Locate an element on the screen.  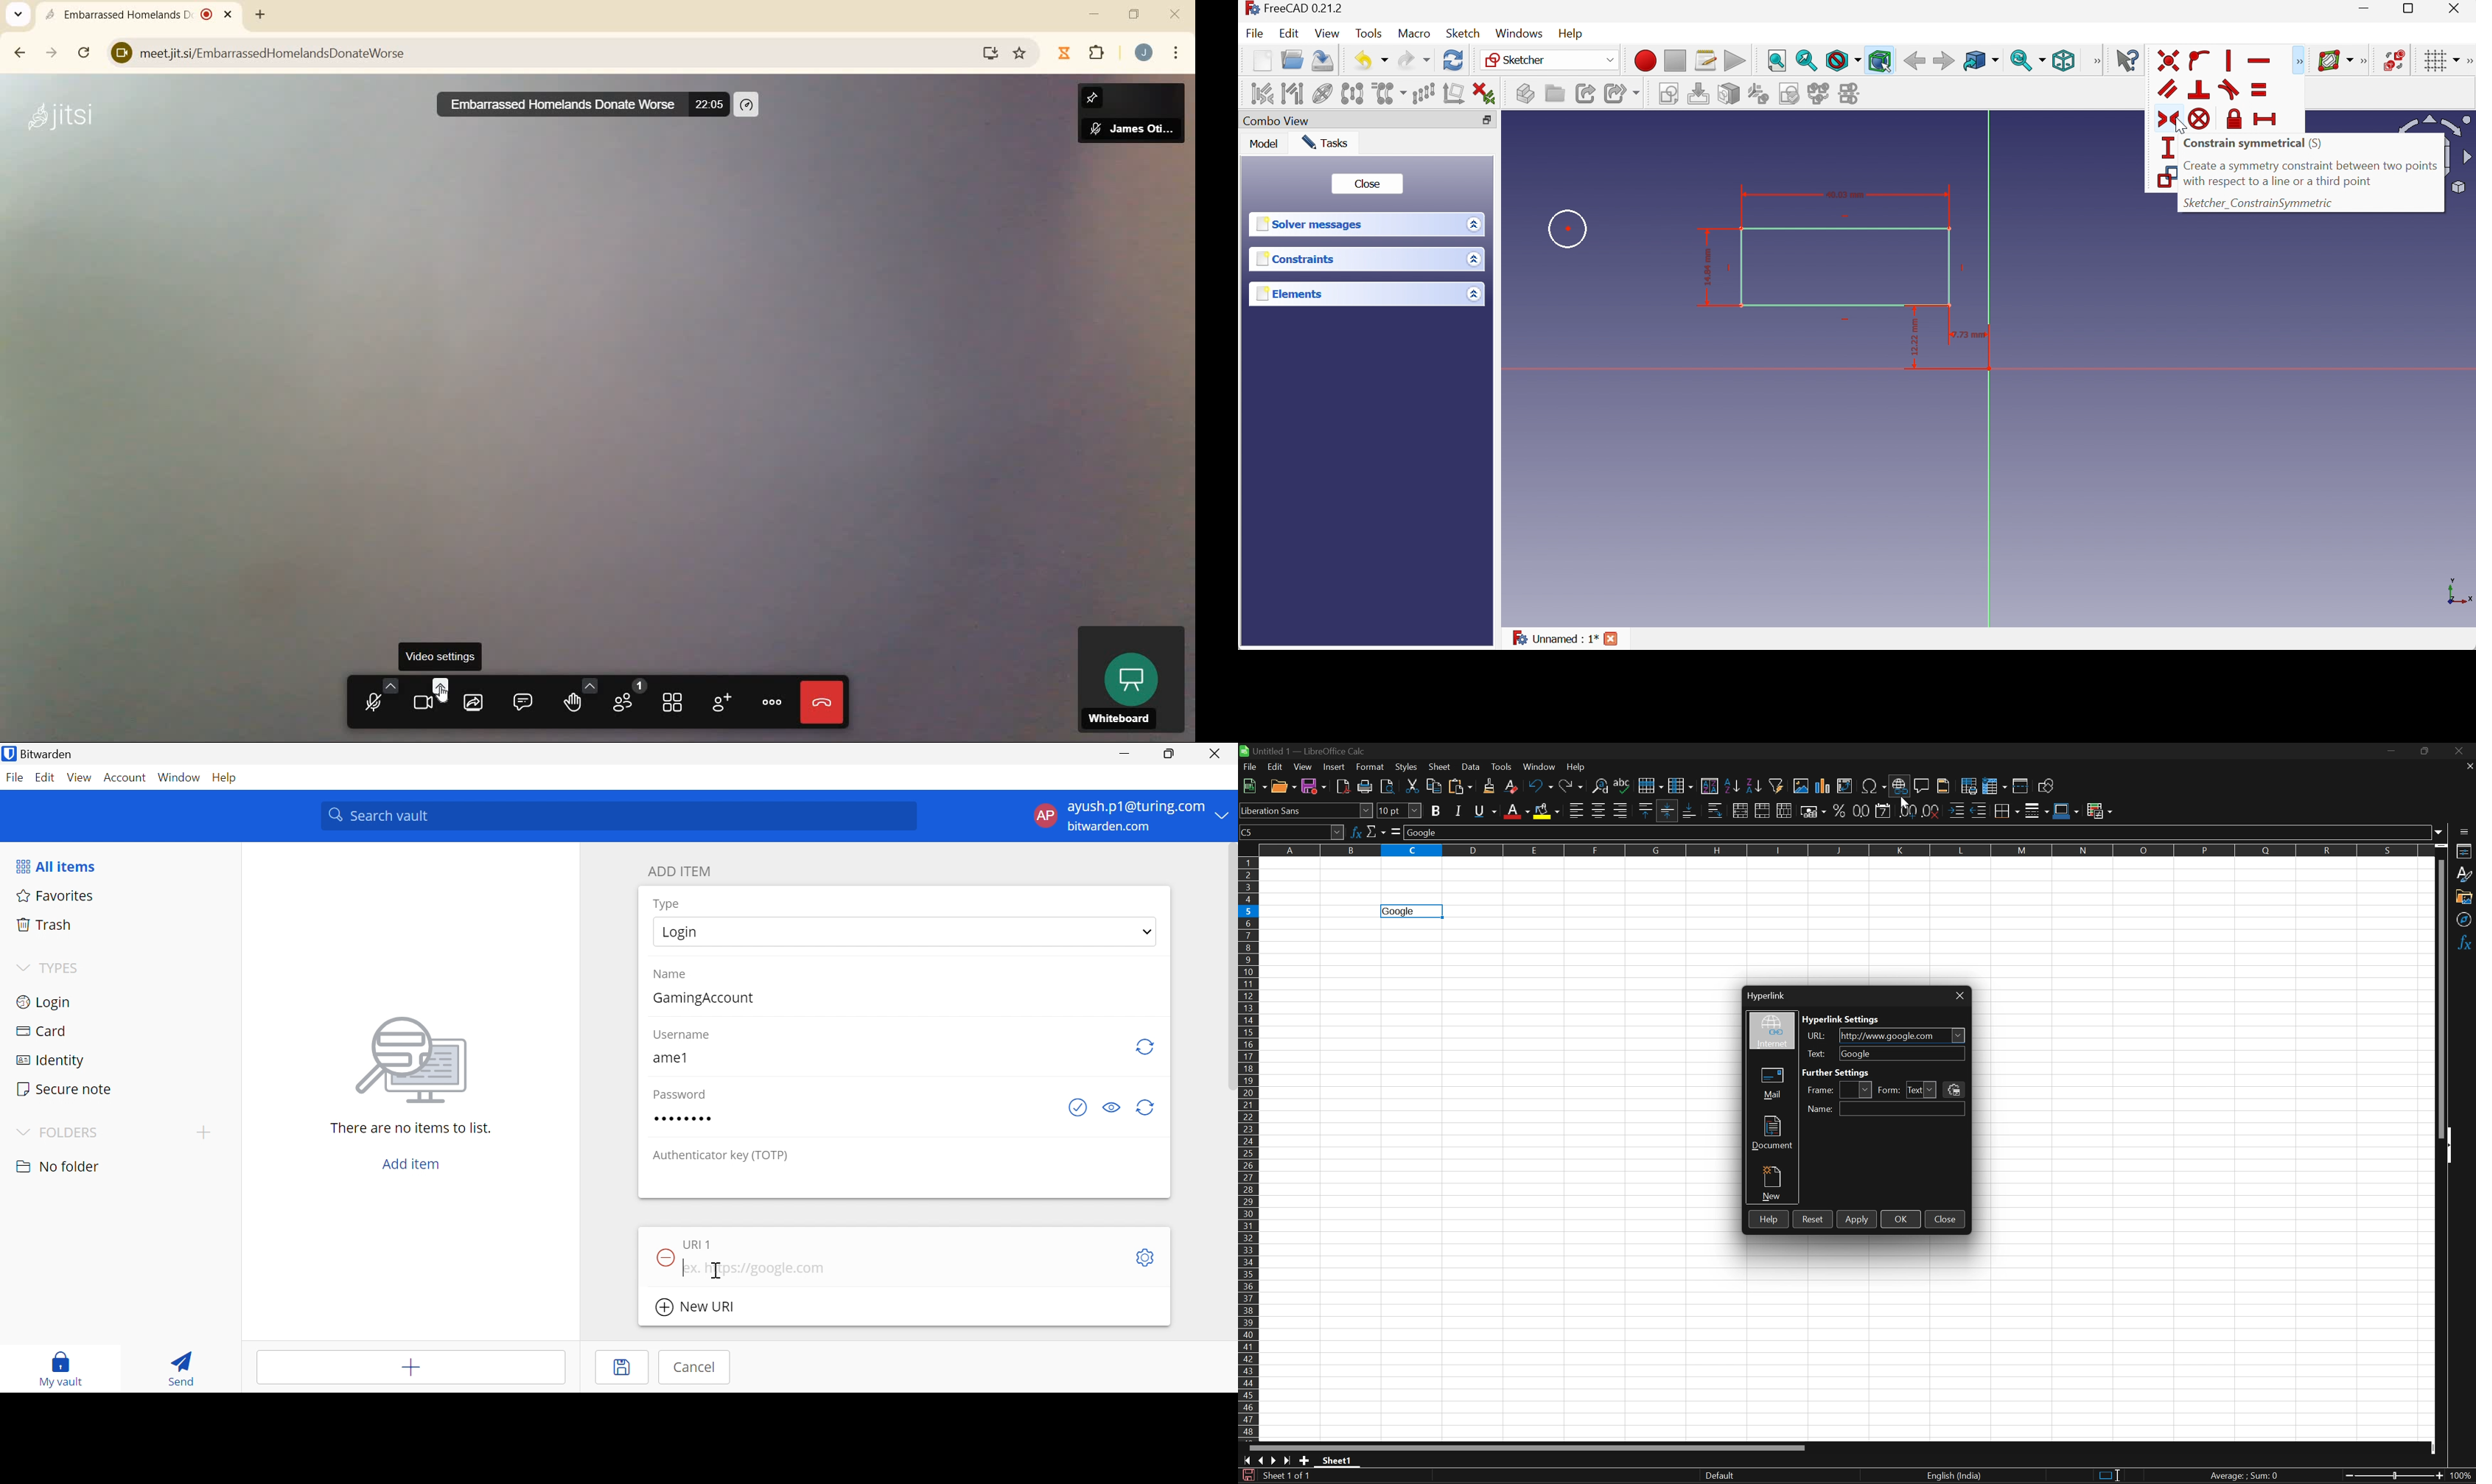
ADD ITEM is located at coordinates (683, 872).